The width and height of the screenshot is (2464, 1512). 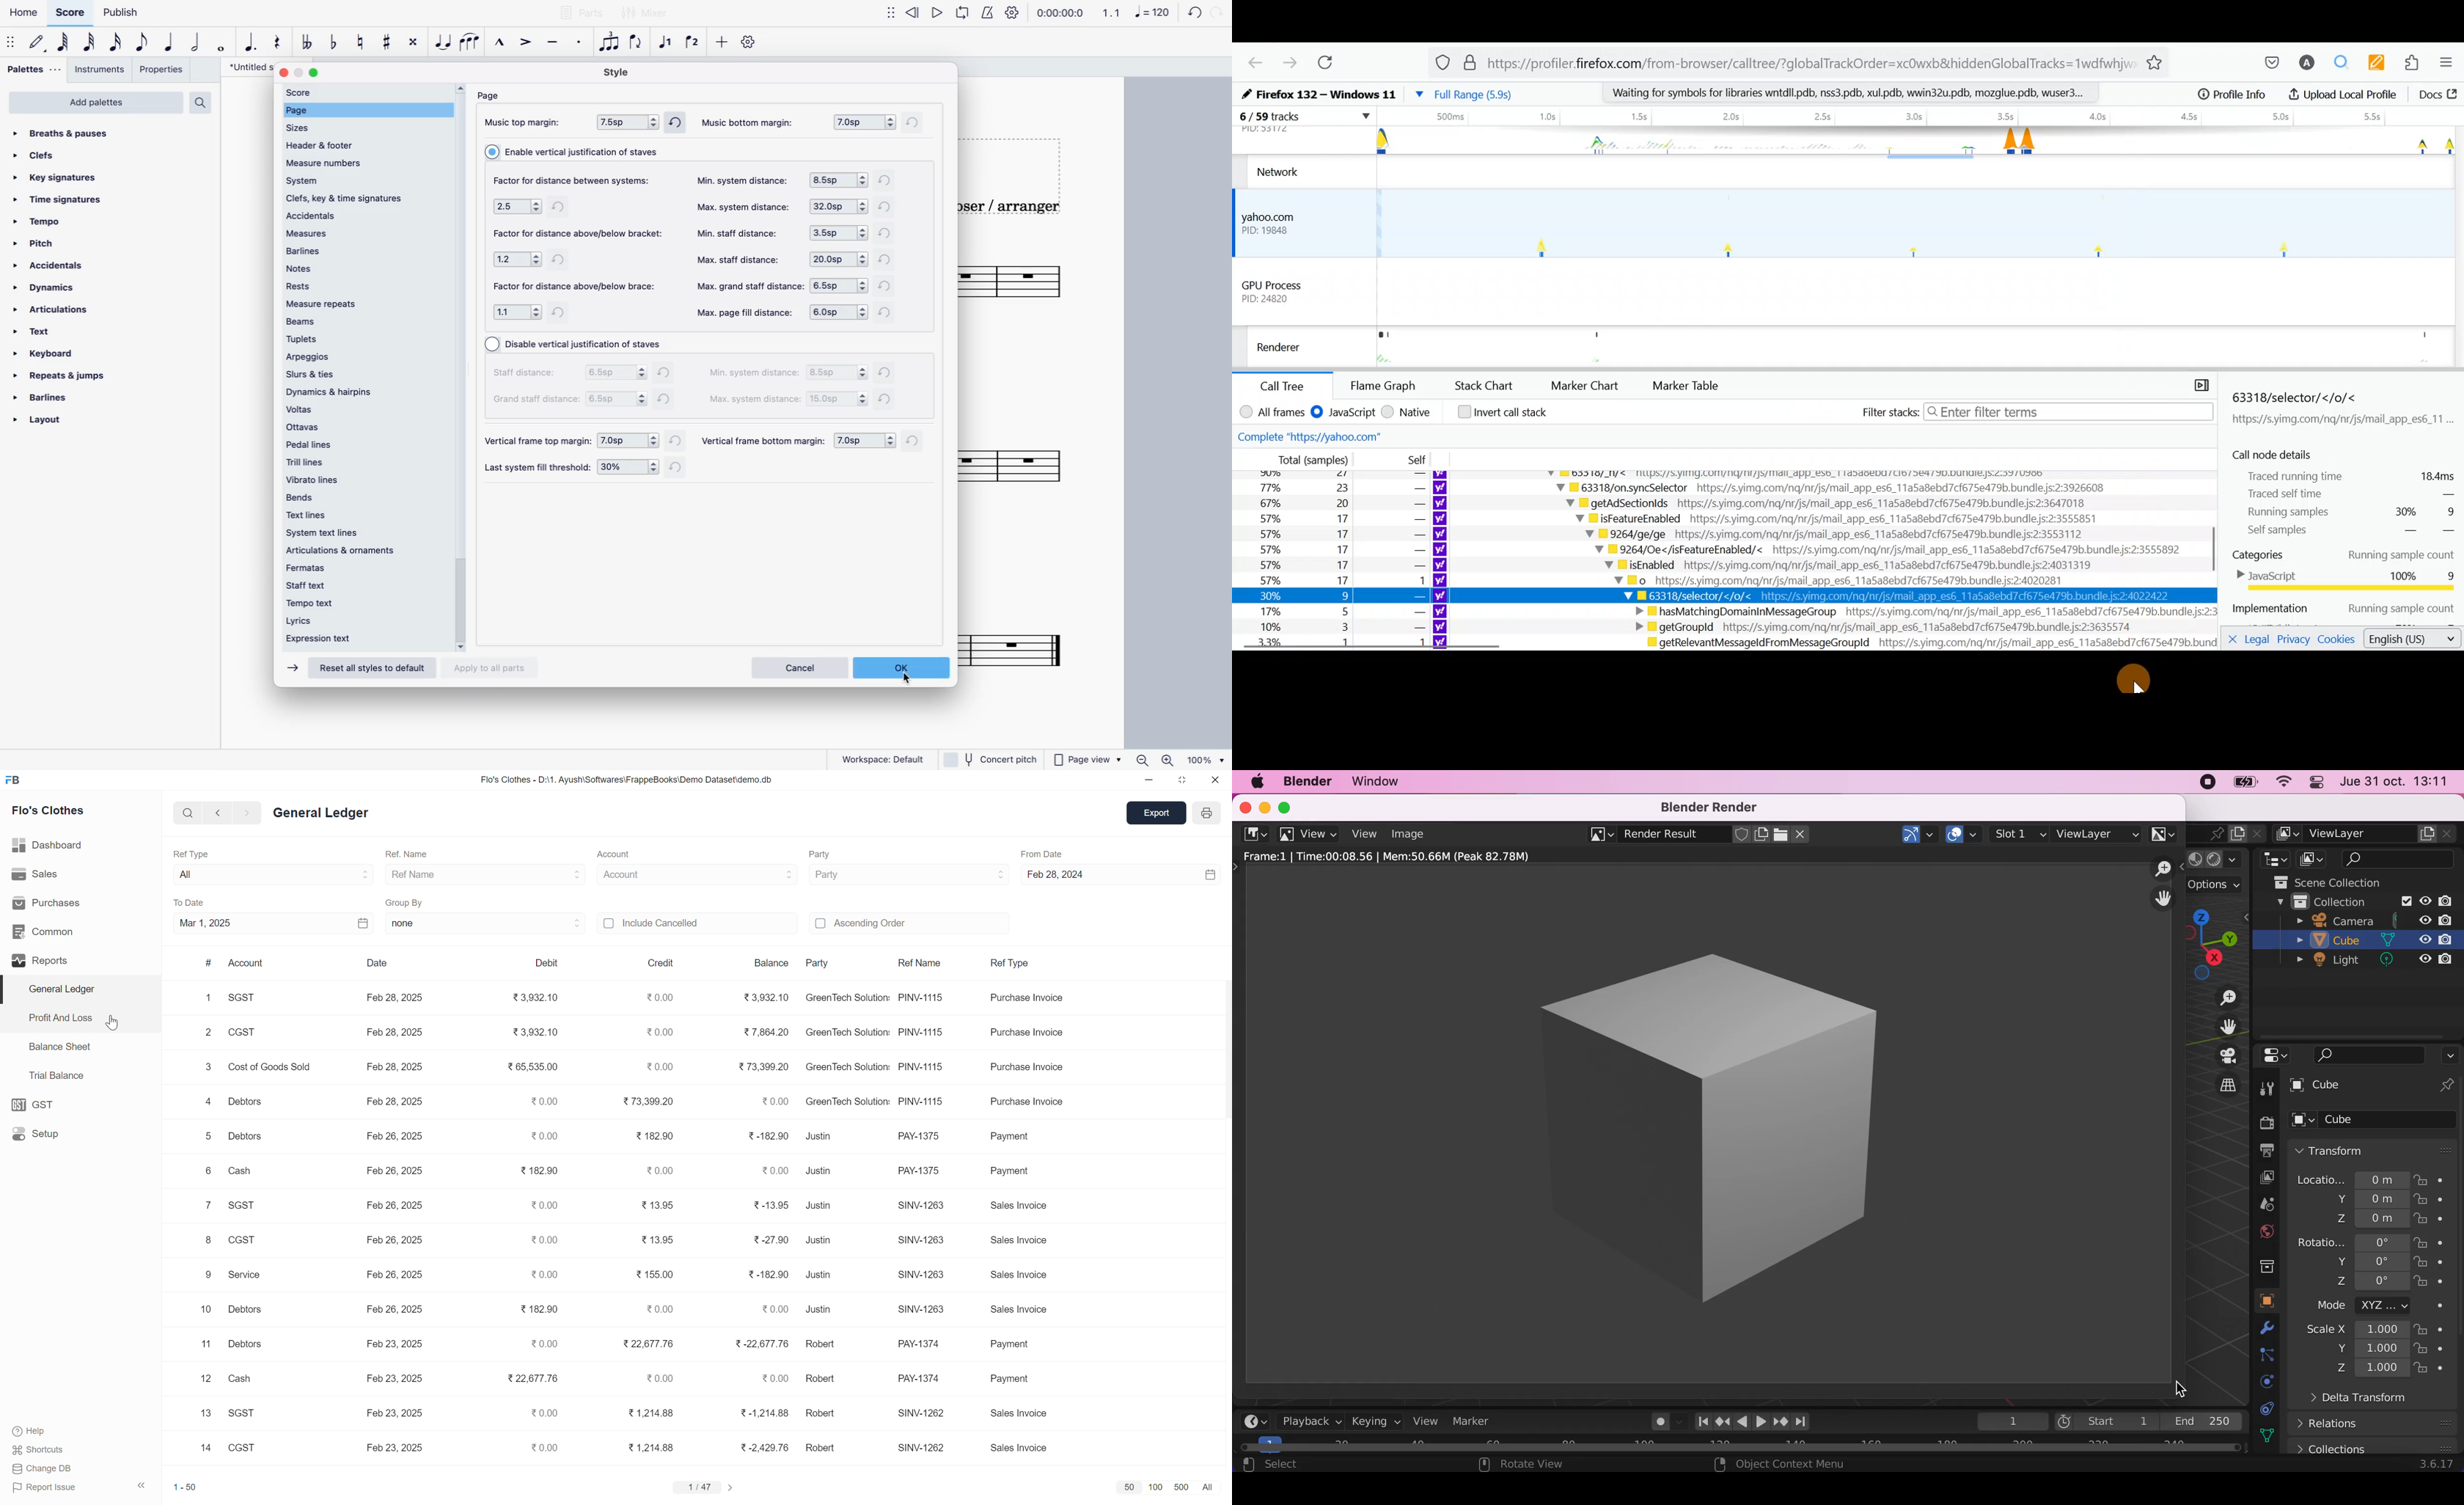 What do you see at coordinates (839, 876) in the screenshot?
I see `Party` at bounding box center [839, 876].